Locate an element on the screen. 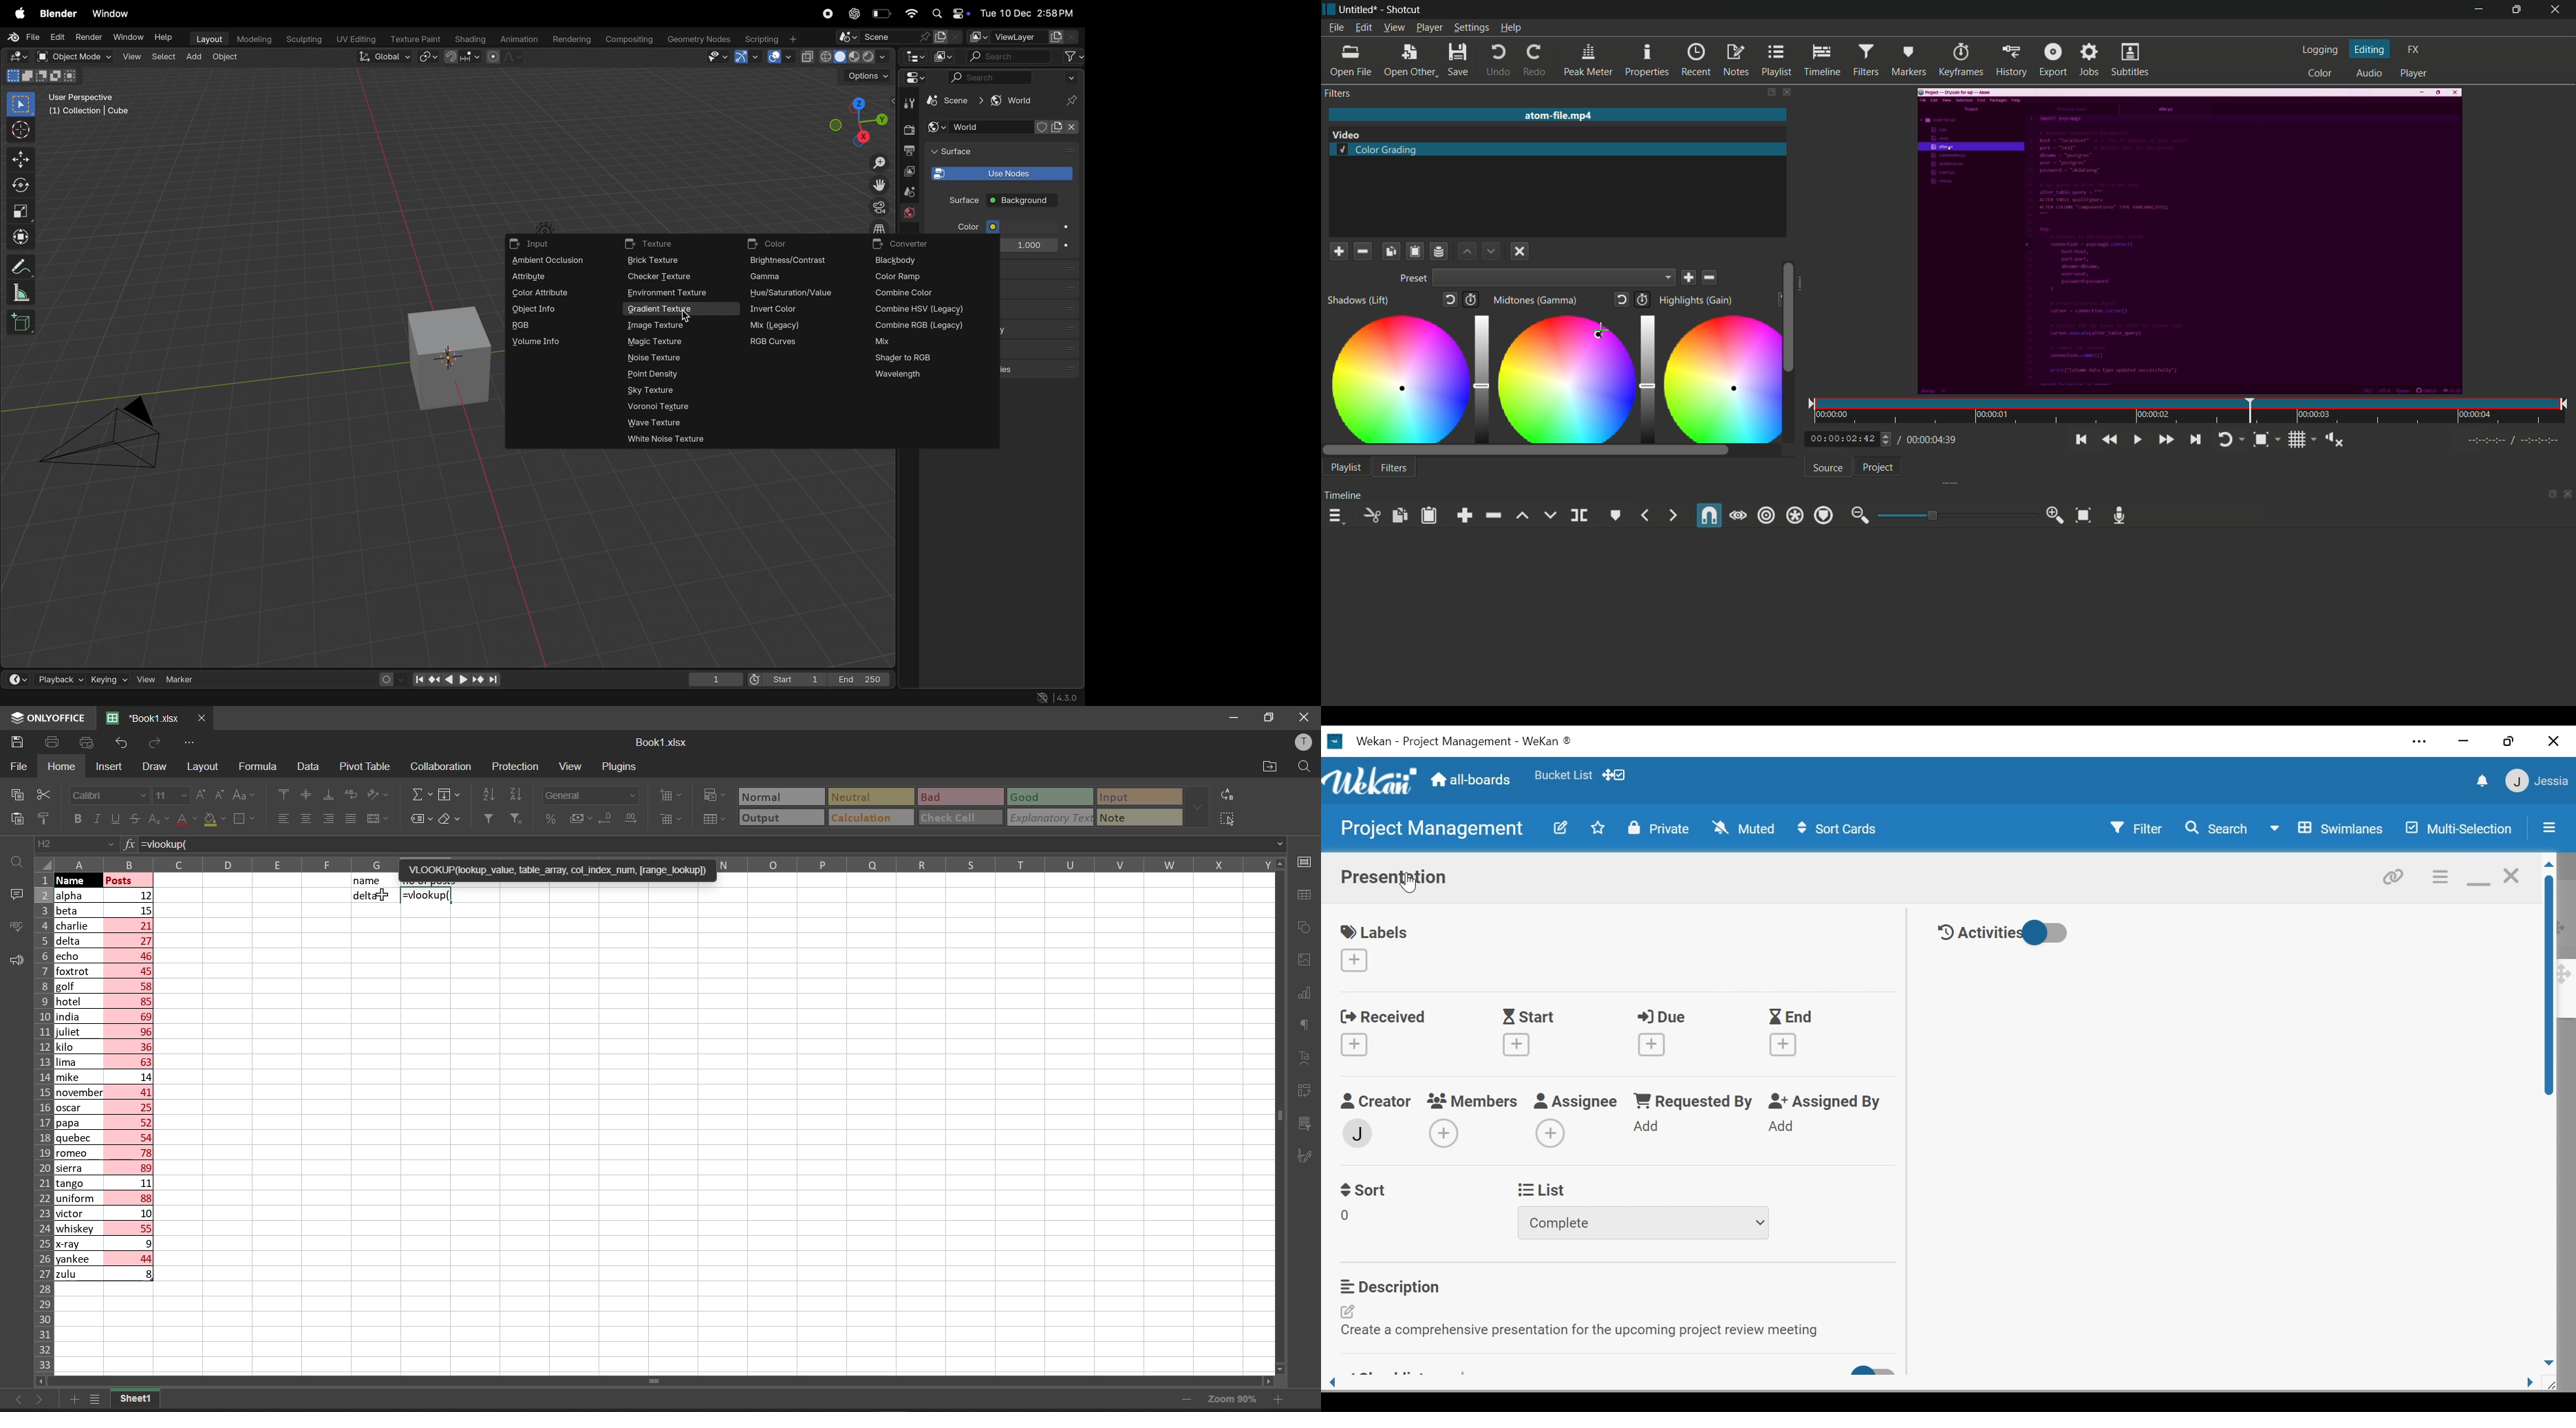  close app is located at coordinates (2556, 10).